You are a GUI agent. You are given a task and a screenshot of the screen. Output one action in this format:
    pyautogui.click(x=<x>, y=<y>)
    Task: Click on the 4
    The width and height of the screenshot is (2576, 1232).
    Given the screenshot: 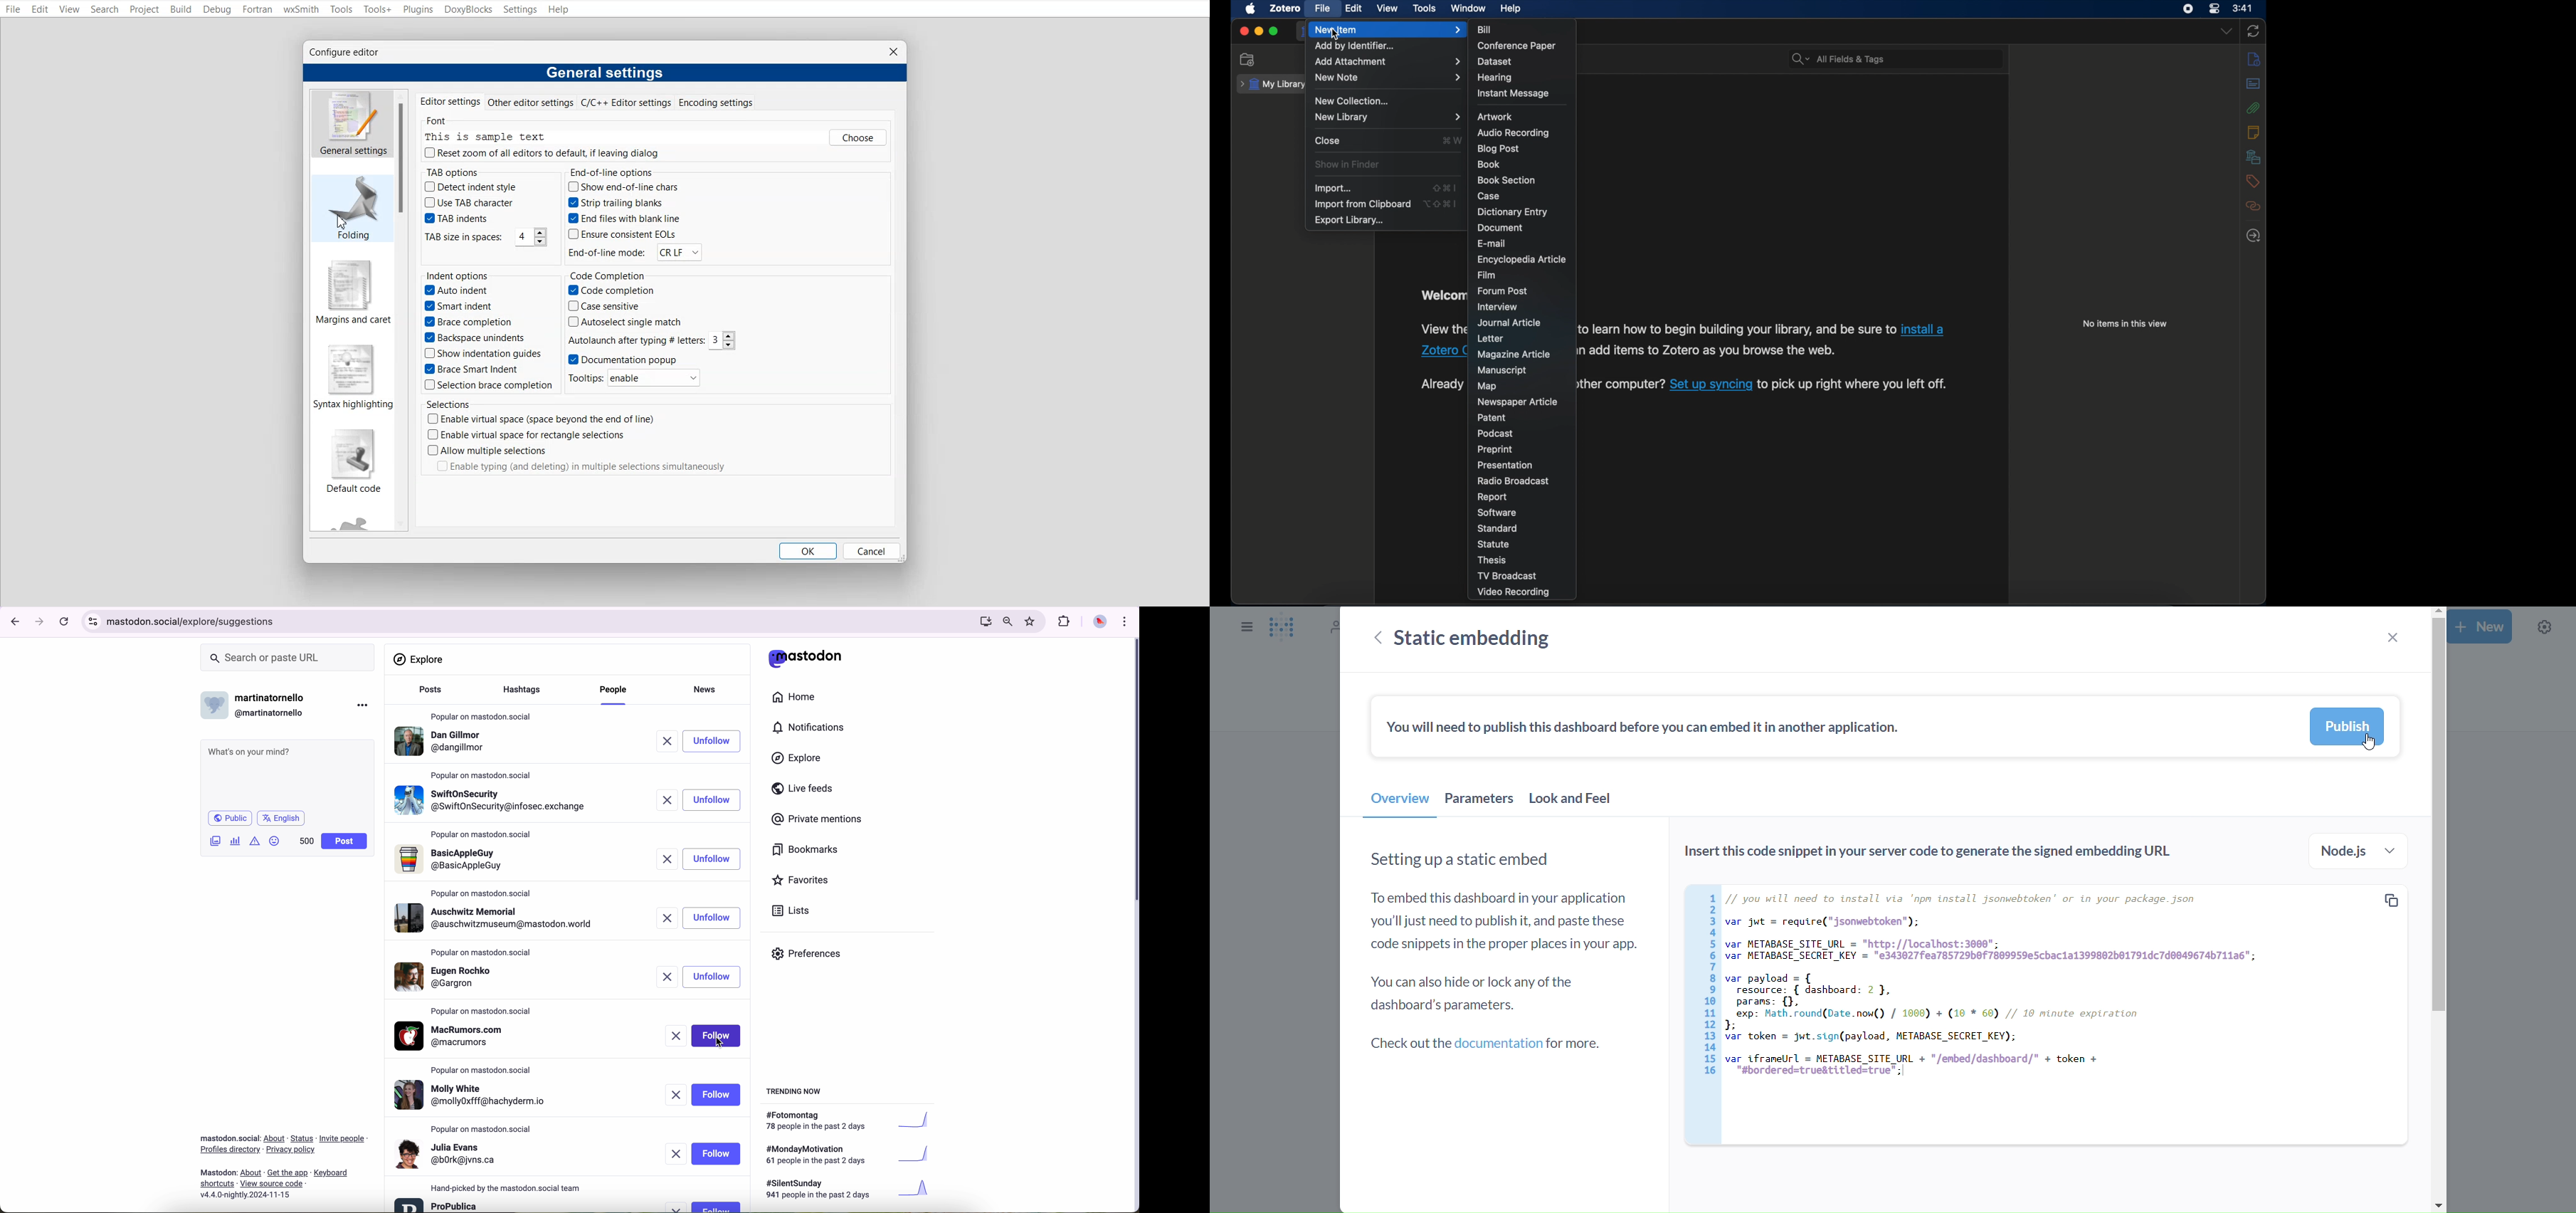 What is the action you would take?
    pyautogui.click(x=528, y=238)
    